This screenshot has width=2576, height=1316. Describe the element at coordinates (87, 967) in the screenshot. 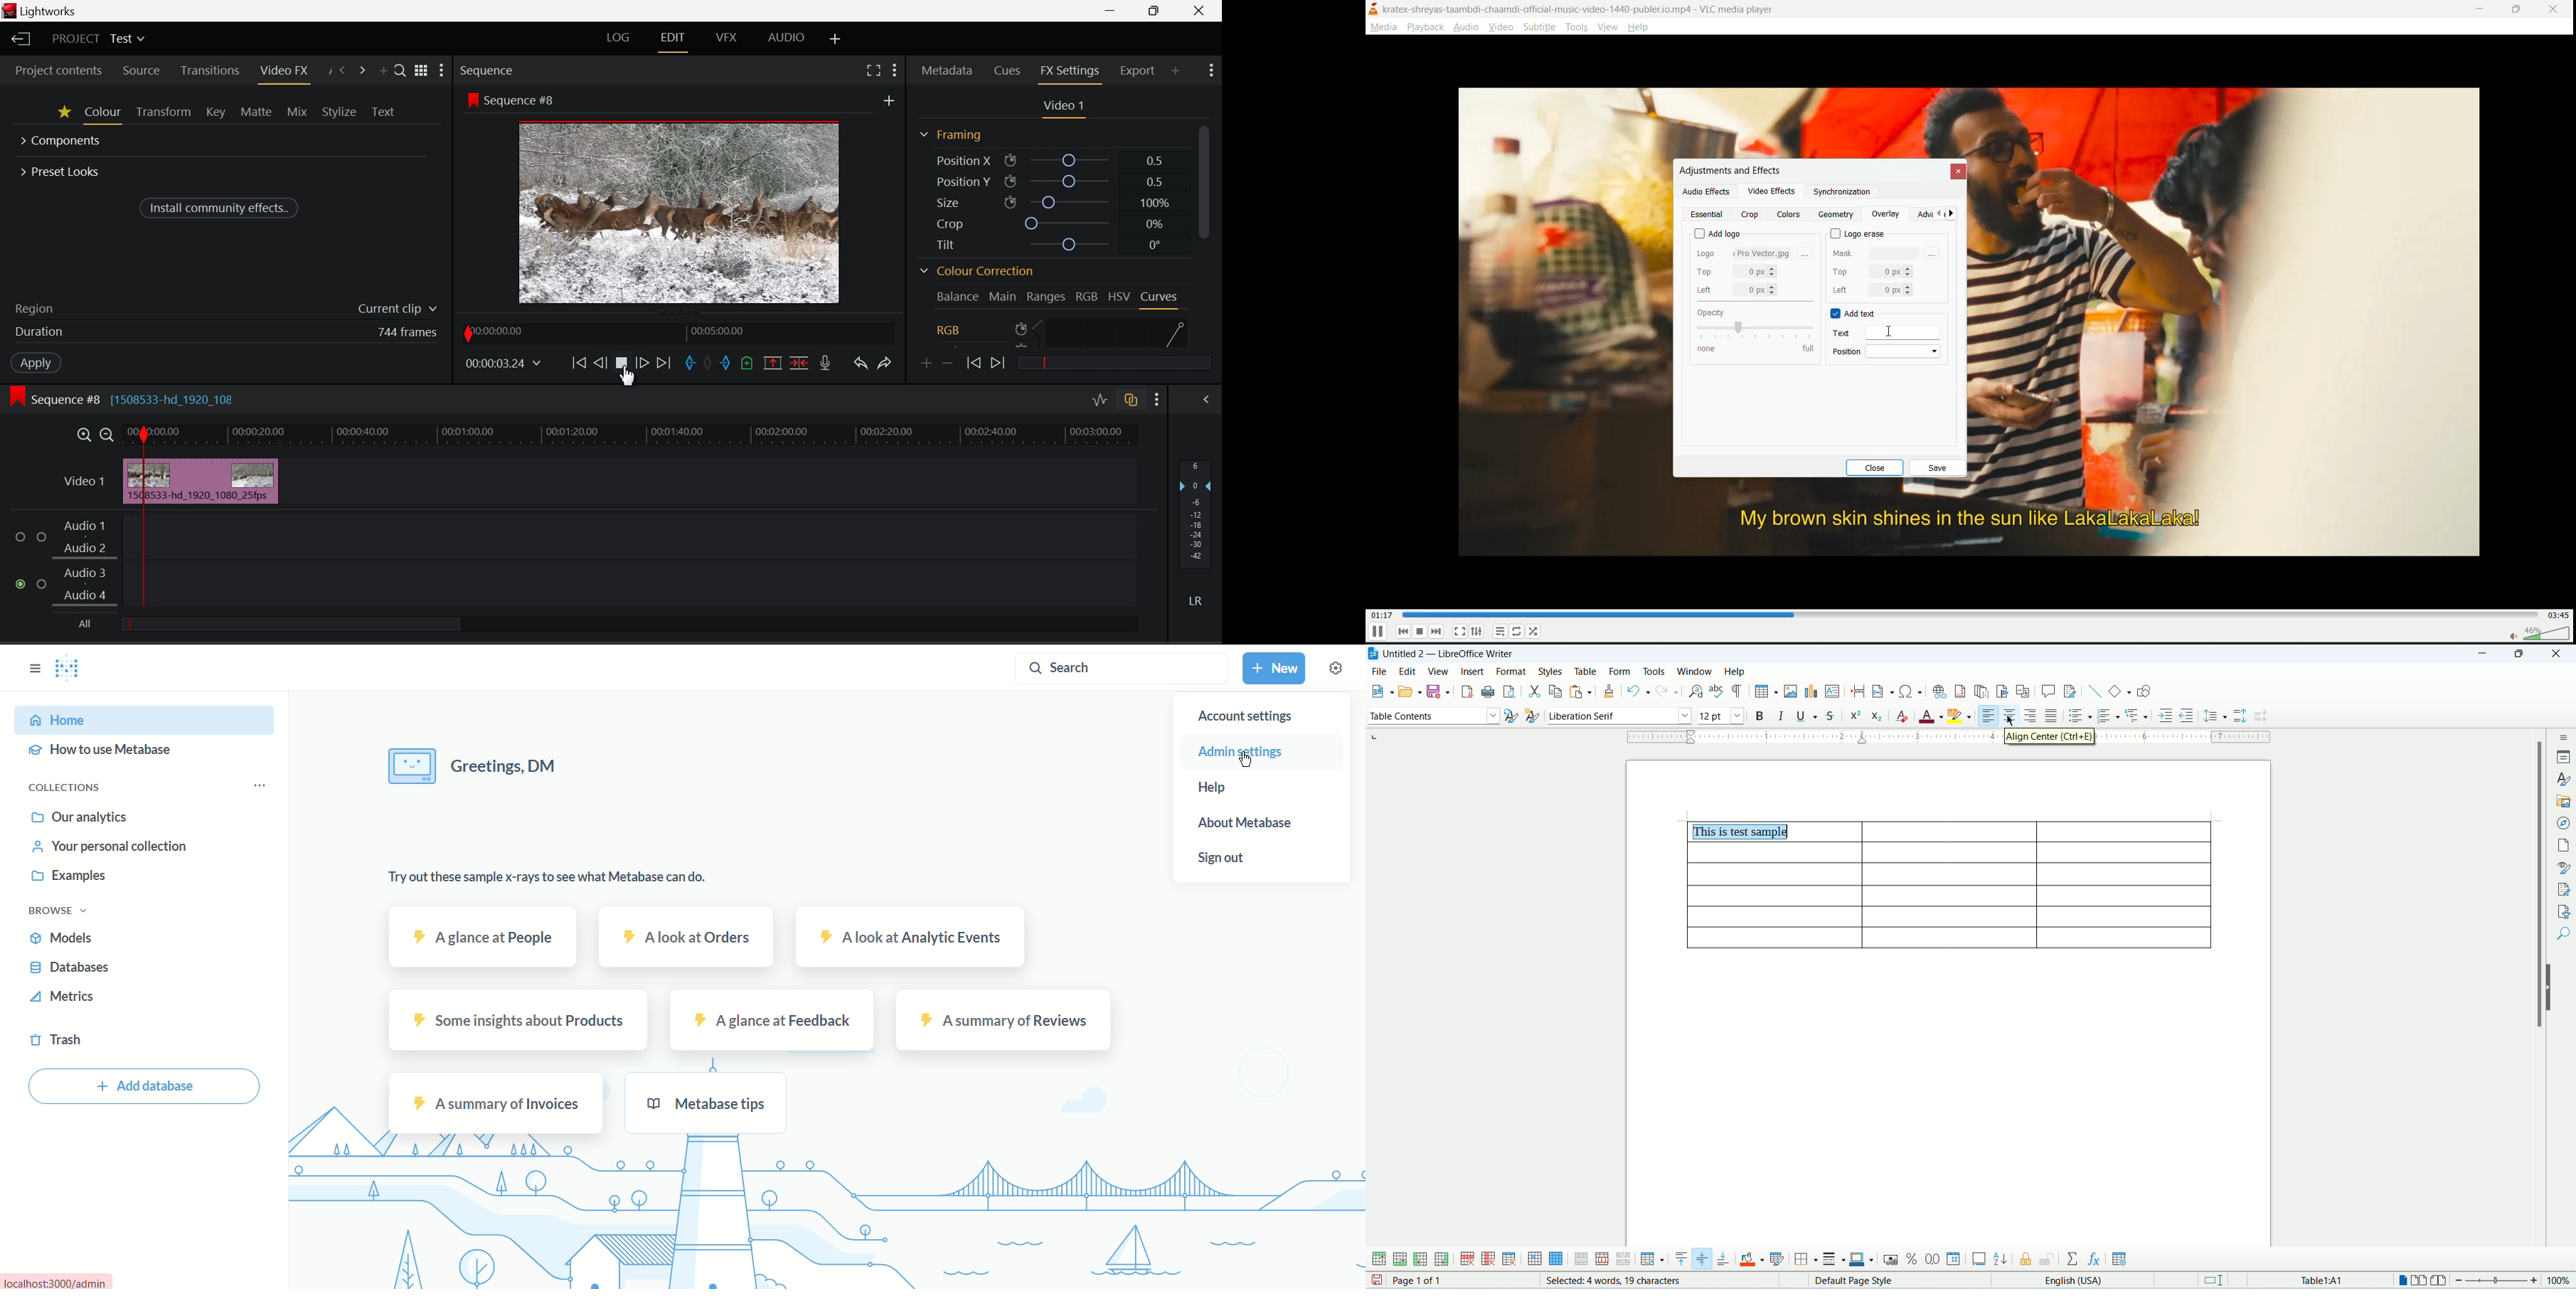

I see `Databases` at that location.